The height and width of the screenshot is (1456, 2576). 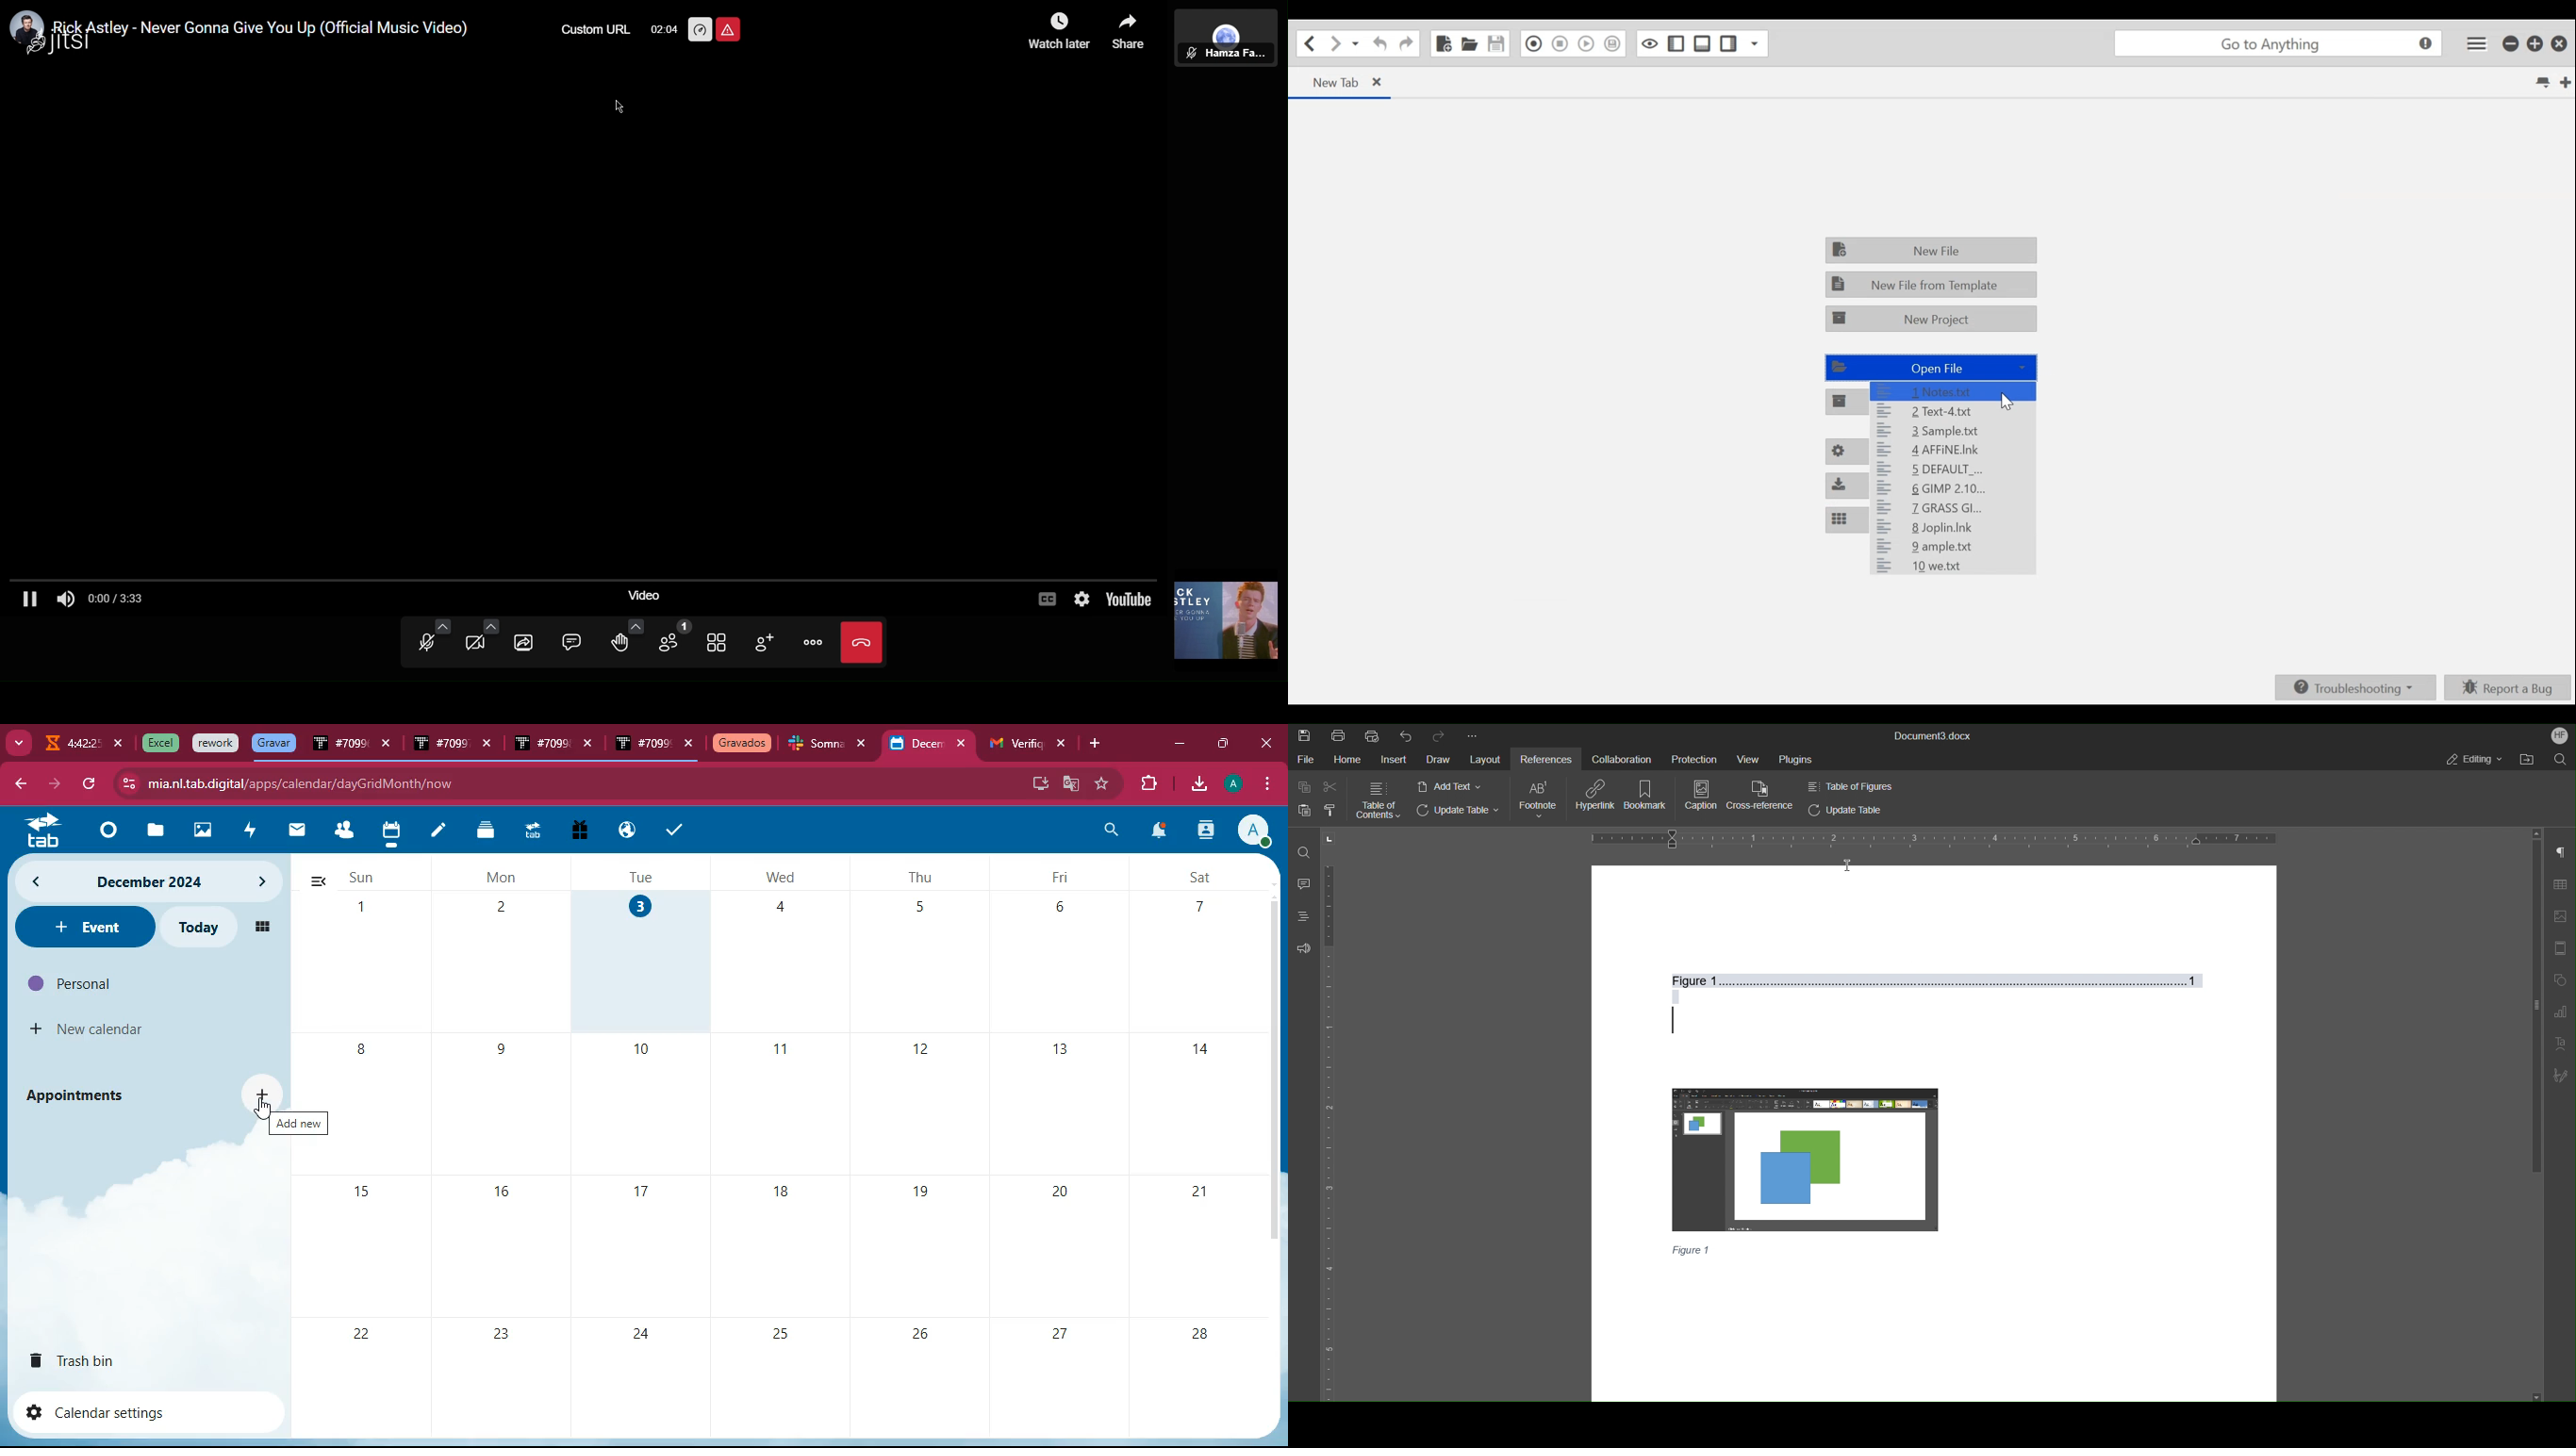 I want to click on tab, so click(x=532, y=833).